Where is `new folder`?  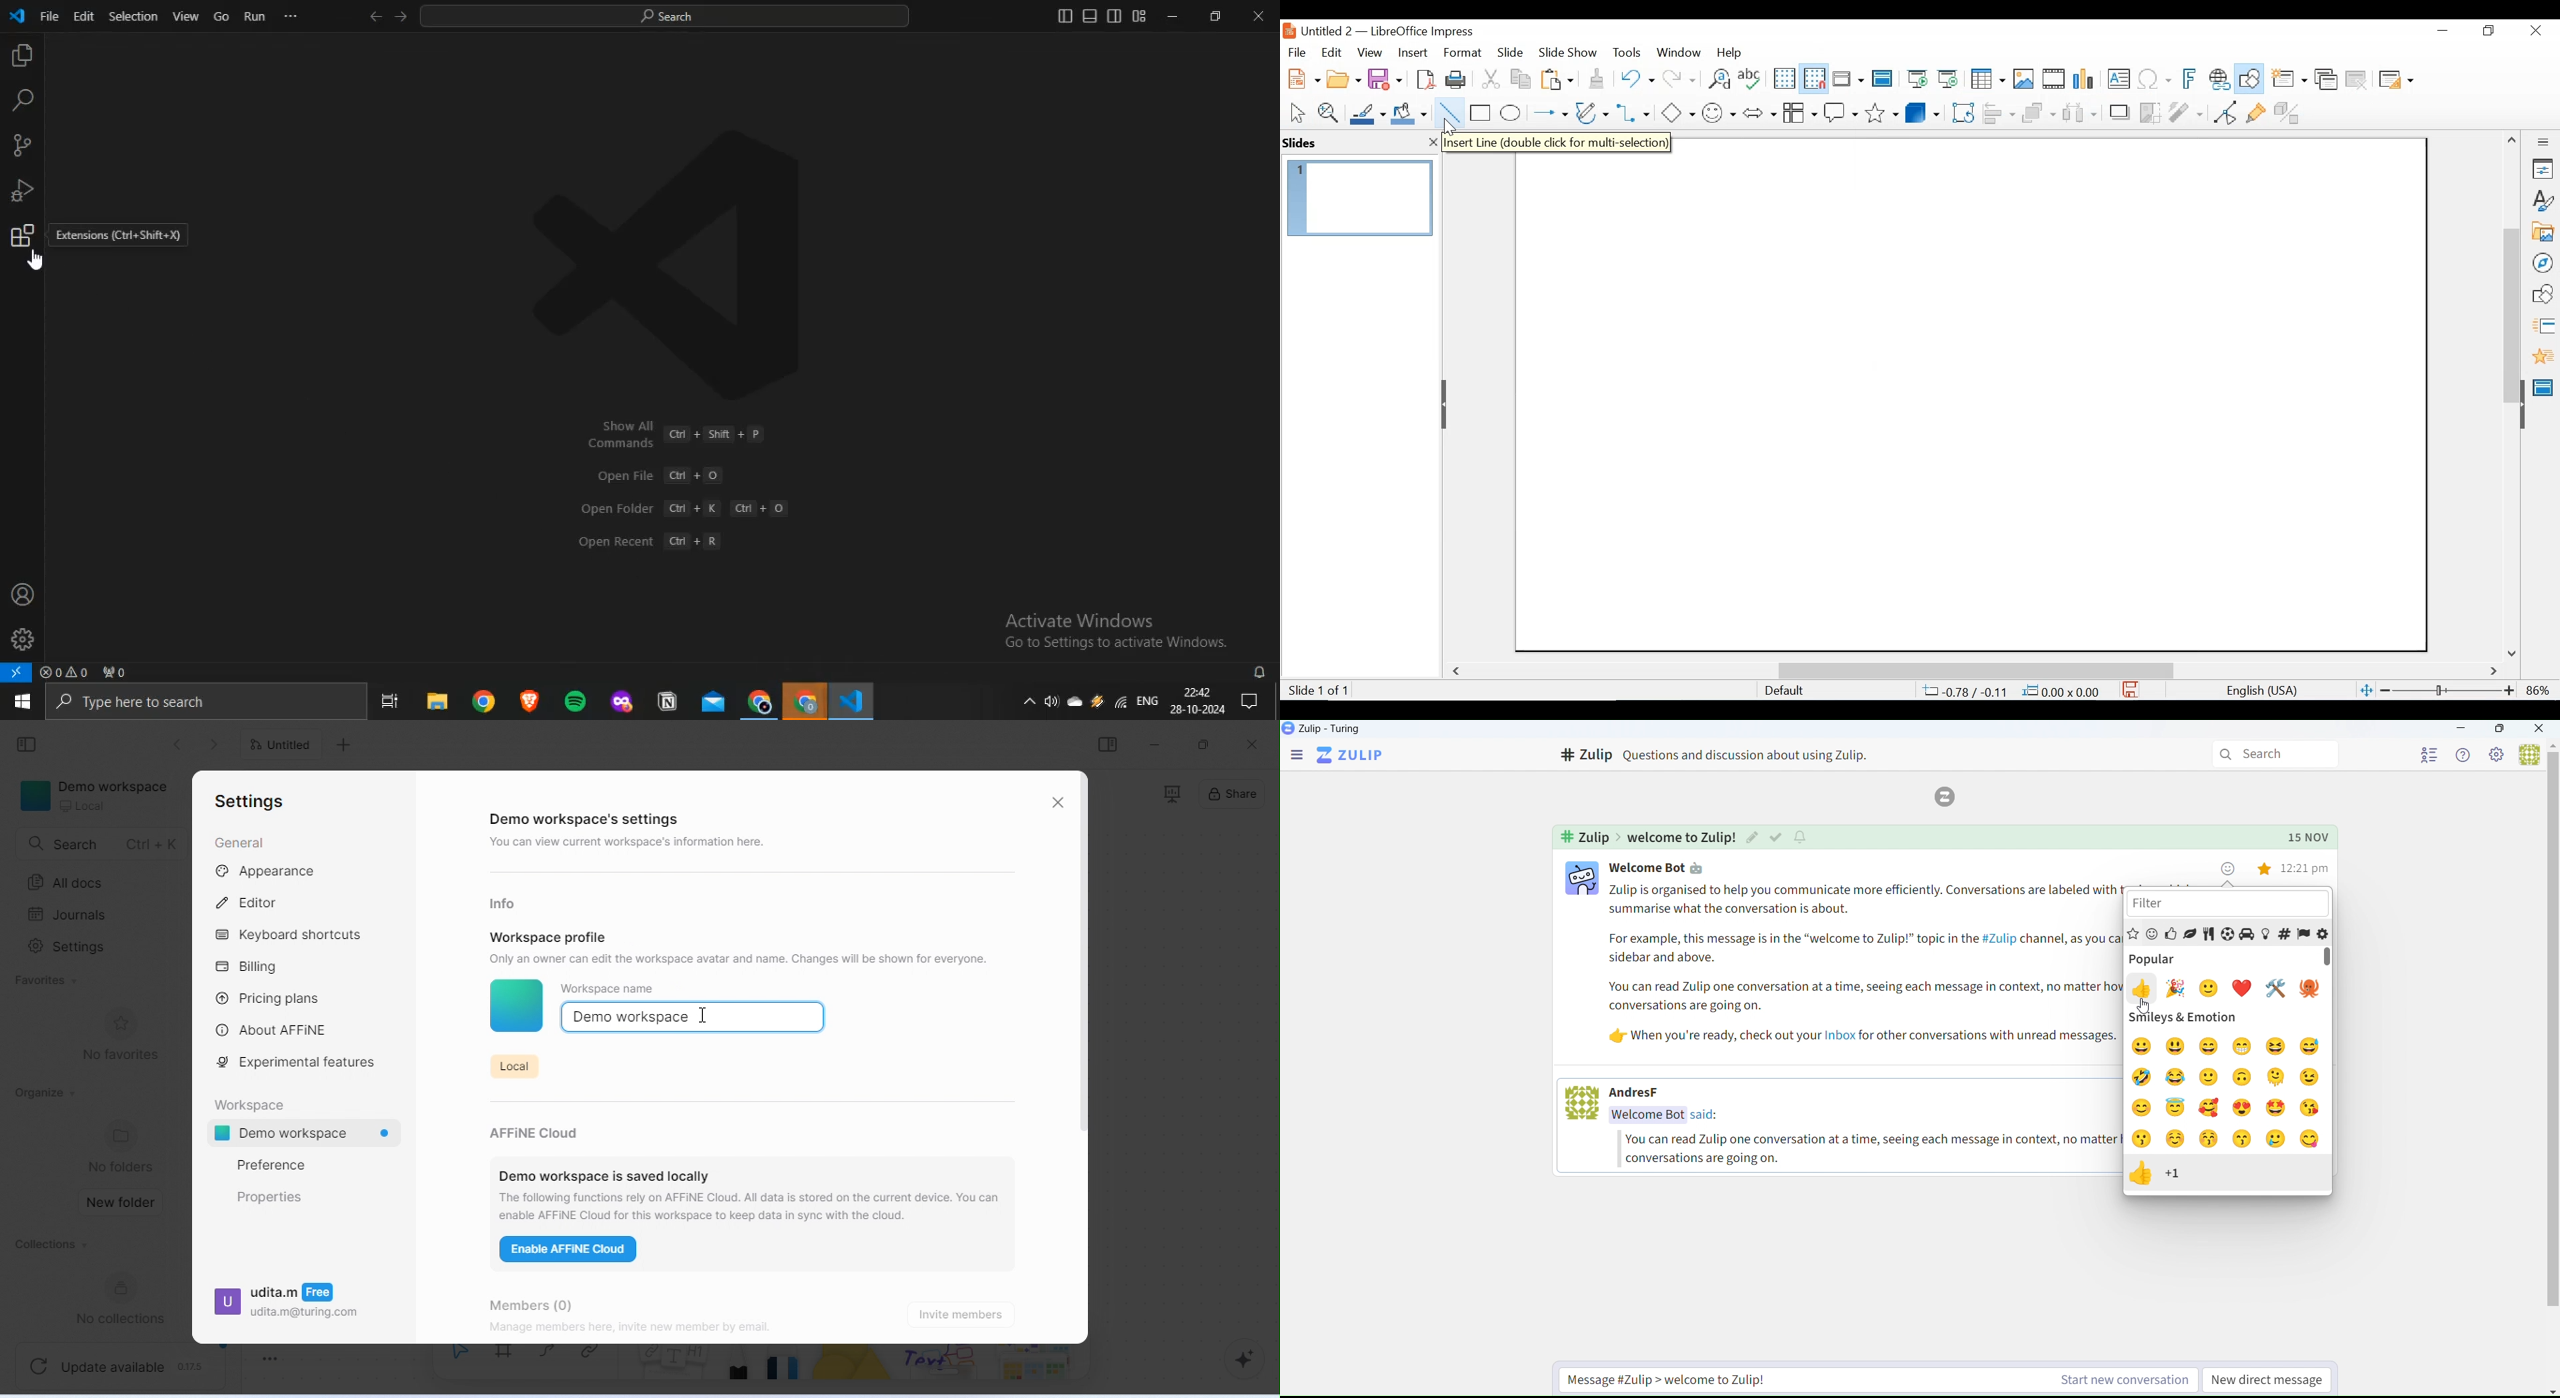 new folder is located at coordinates (123, 1204).